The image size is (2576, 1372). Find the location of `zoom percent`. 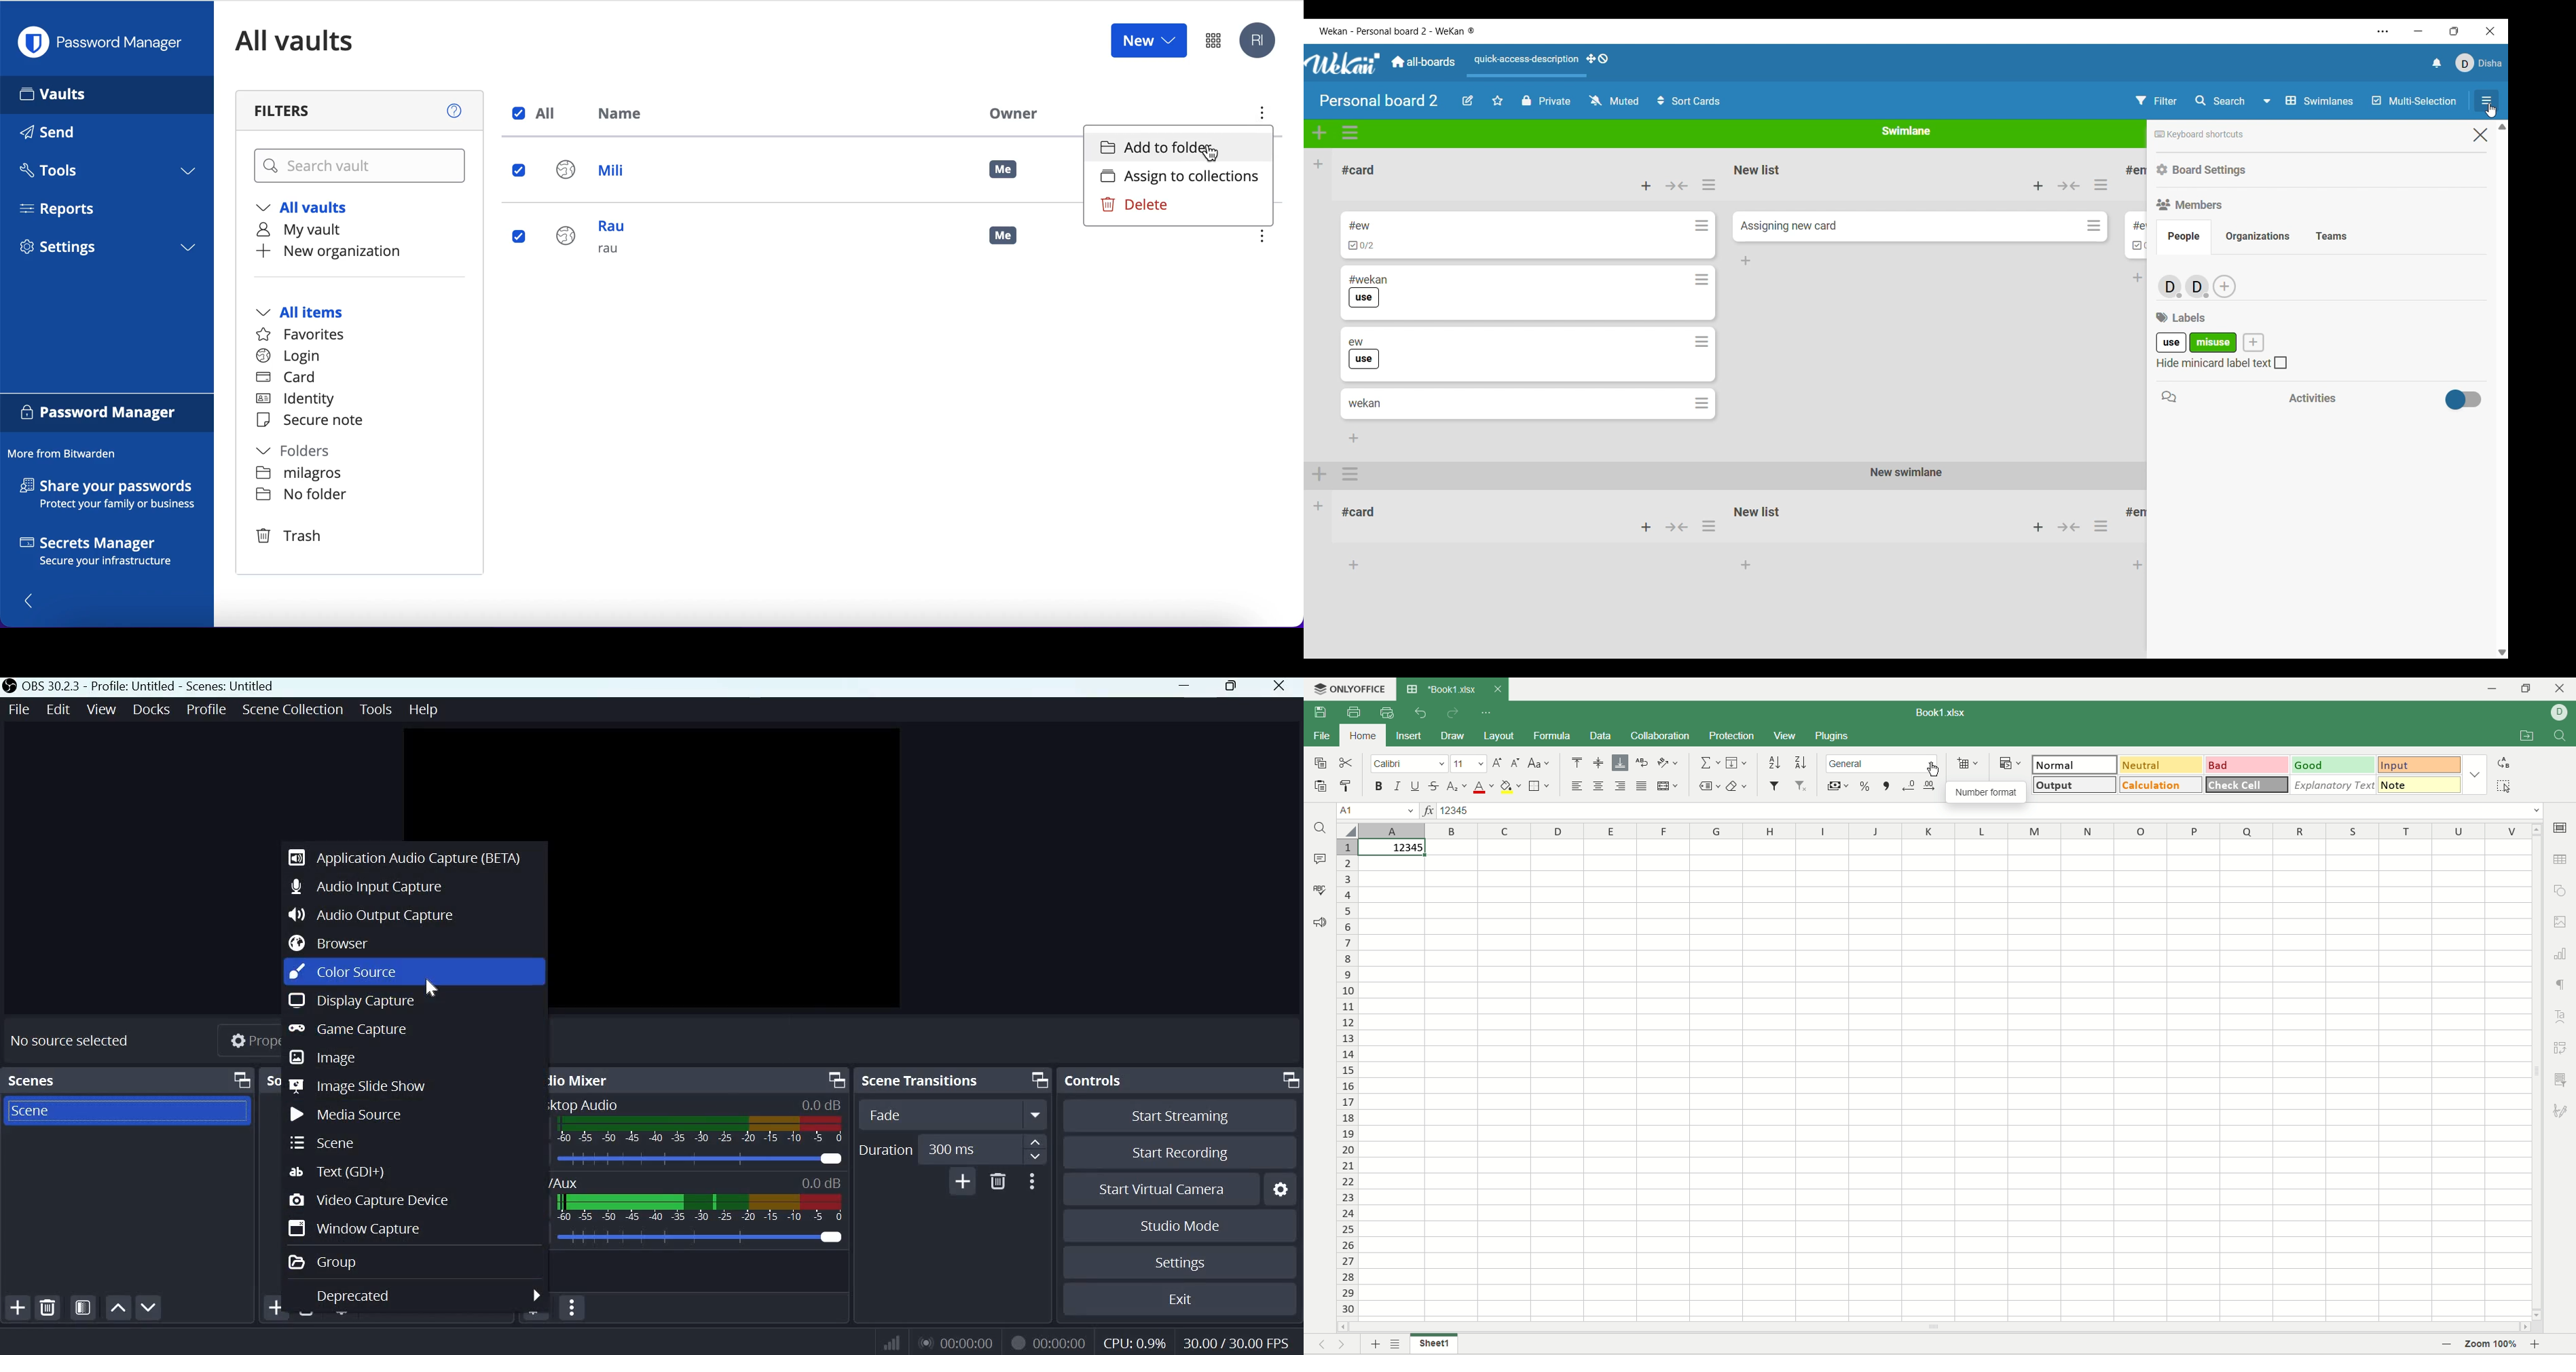

zoom percent is located at coordinates (2490, 1345).